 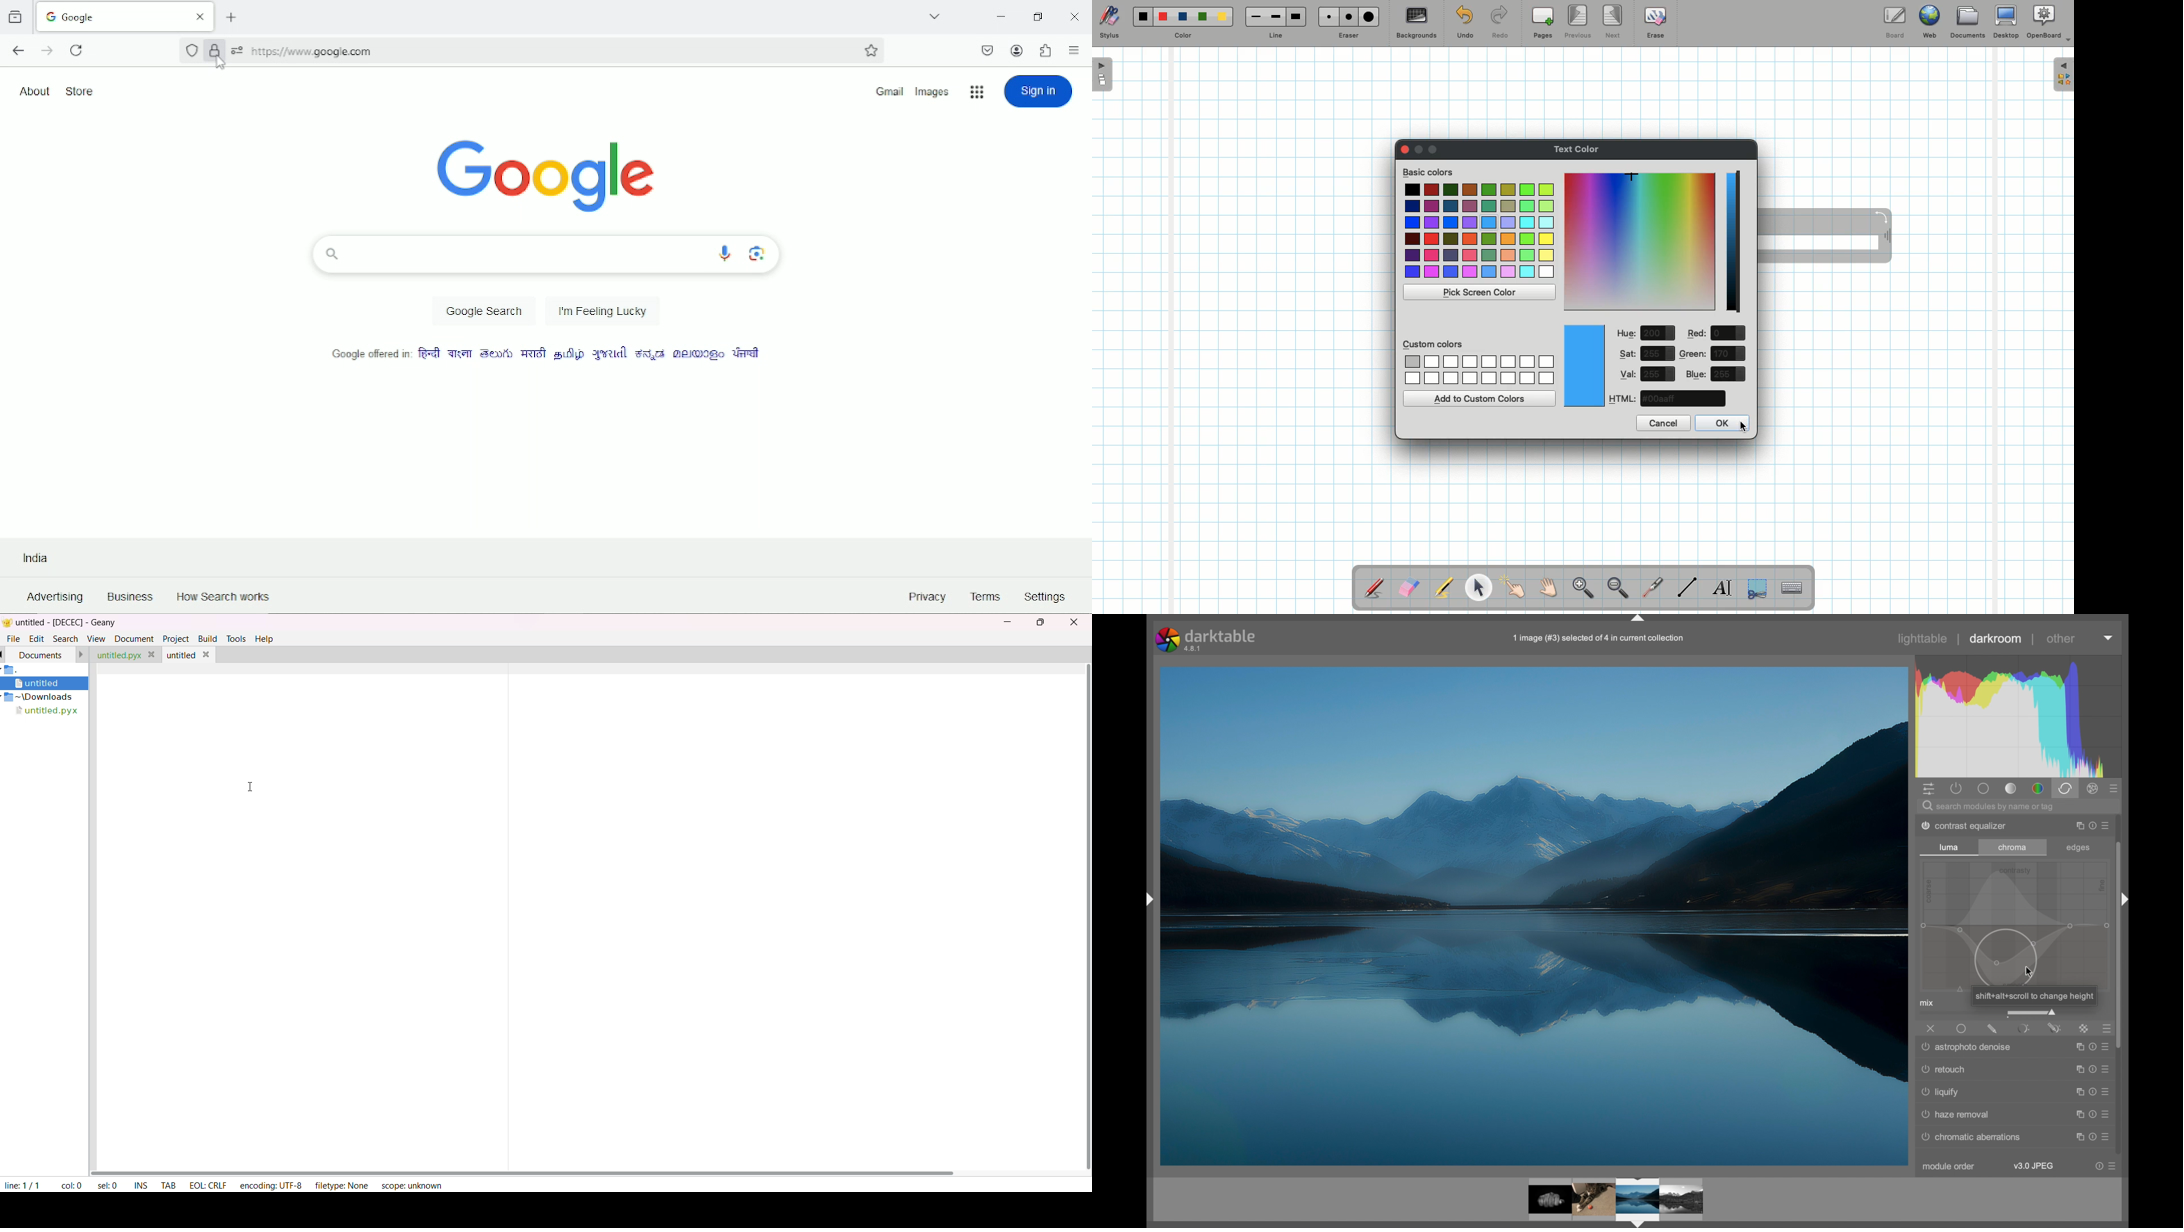 What do you see at coordinates (215, 52) in the screenshot?
I see `Verified by Google Trust Services` at bounding box center [215, 52].